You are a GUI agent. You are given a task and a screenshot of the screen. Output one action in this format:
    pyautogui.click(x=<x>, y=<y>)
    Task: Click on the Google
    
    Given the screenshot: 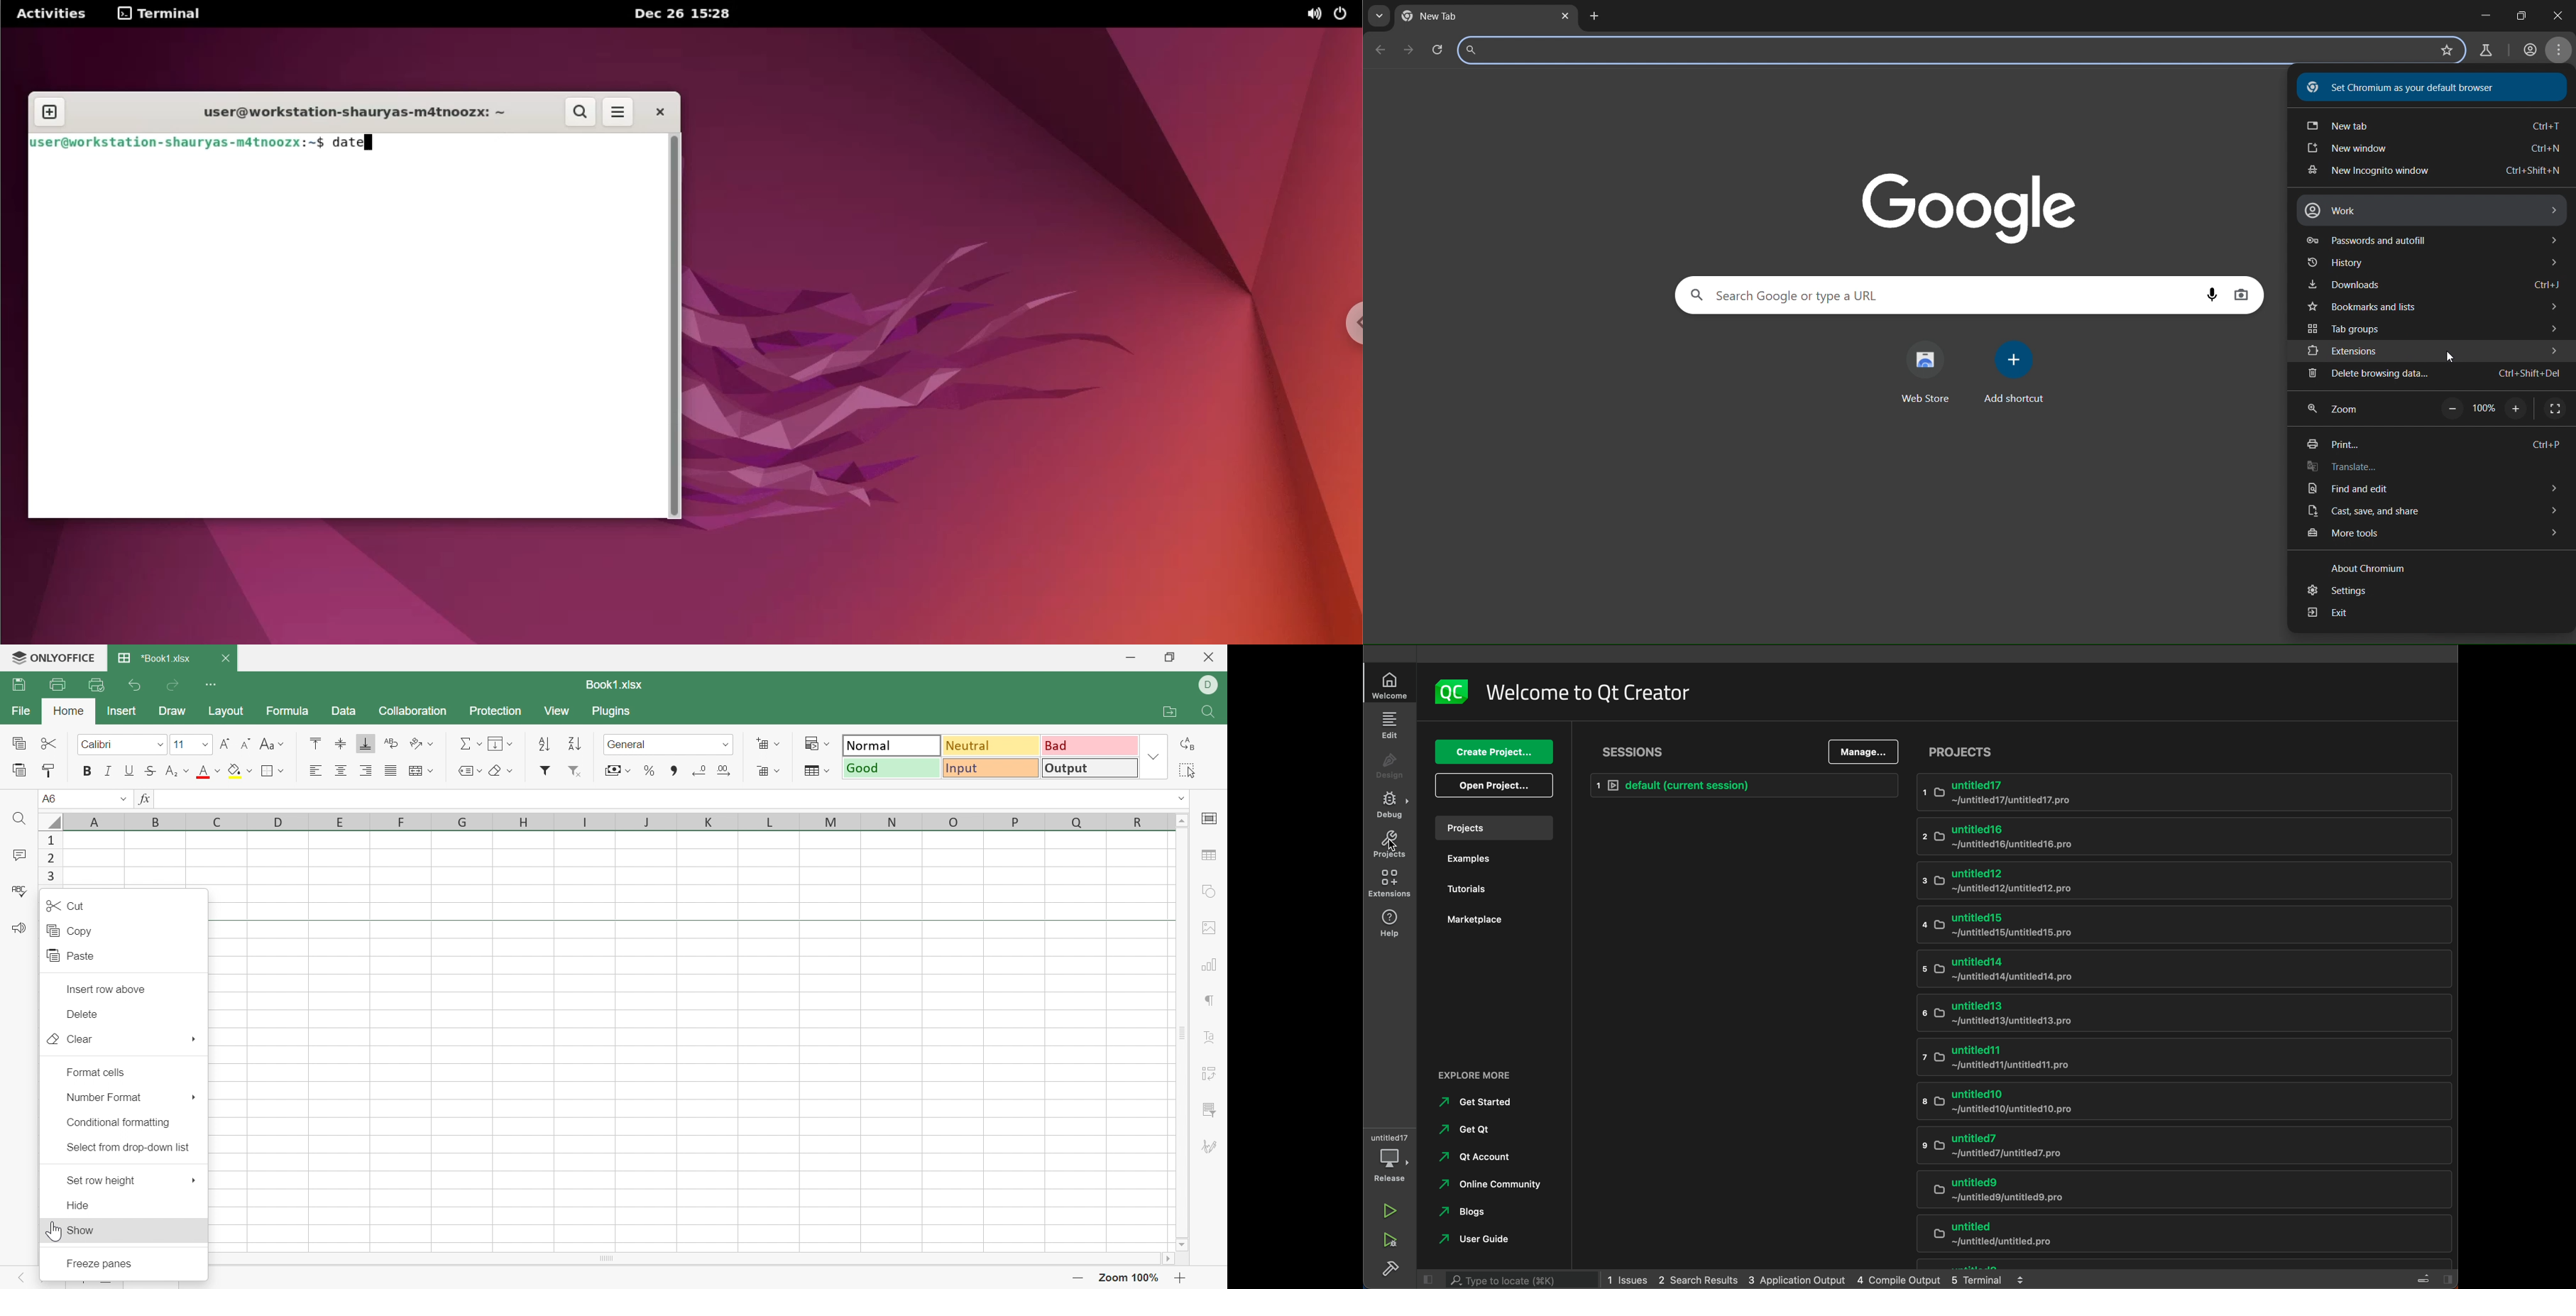 What is the action you would take?
    pyautogui.click(x=1966, y=203)
    